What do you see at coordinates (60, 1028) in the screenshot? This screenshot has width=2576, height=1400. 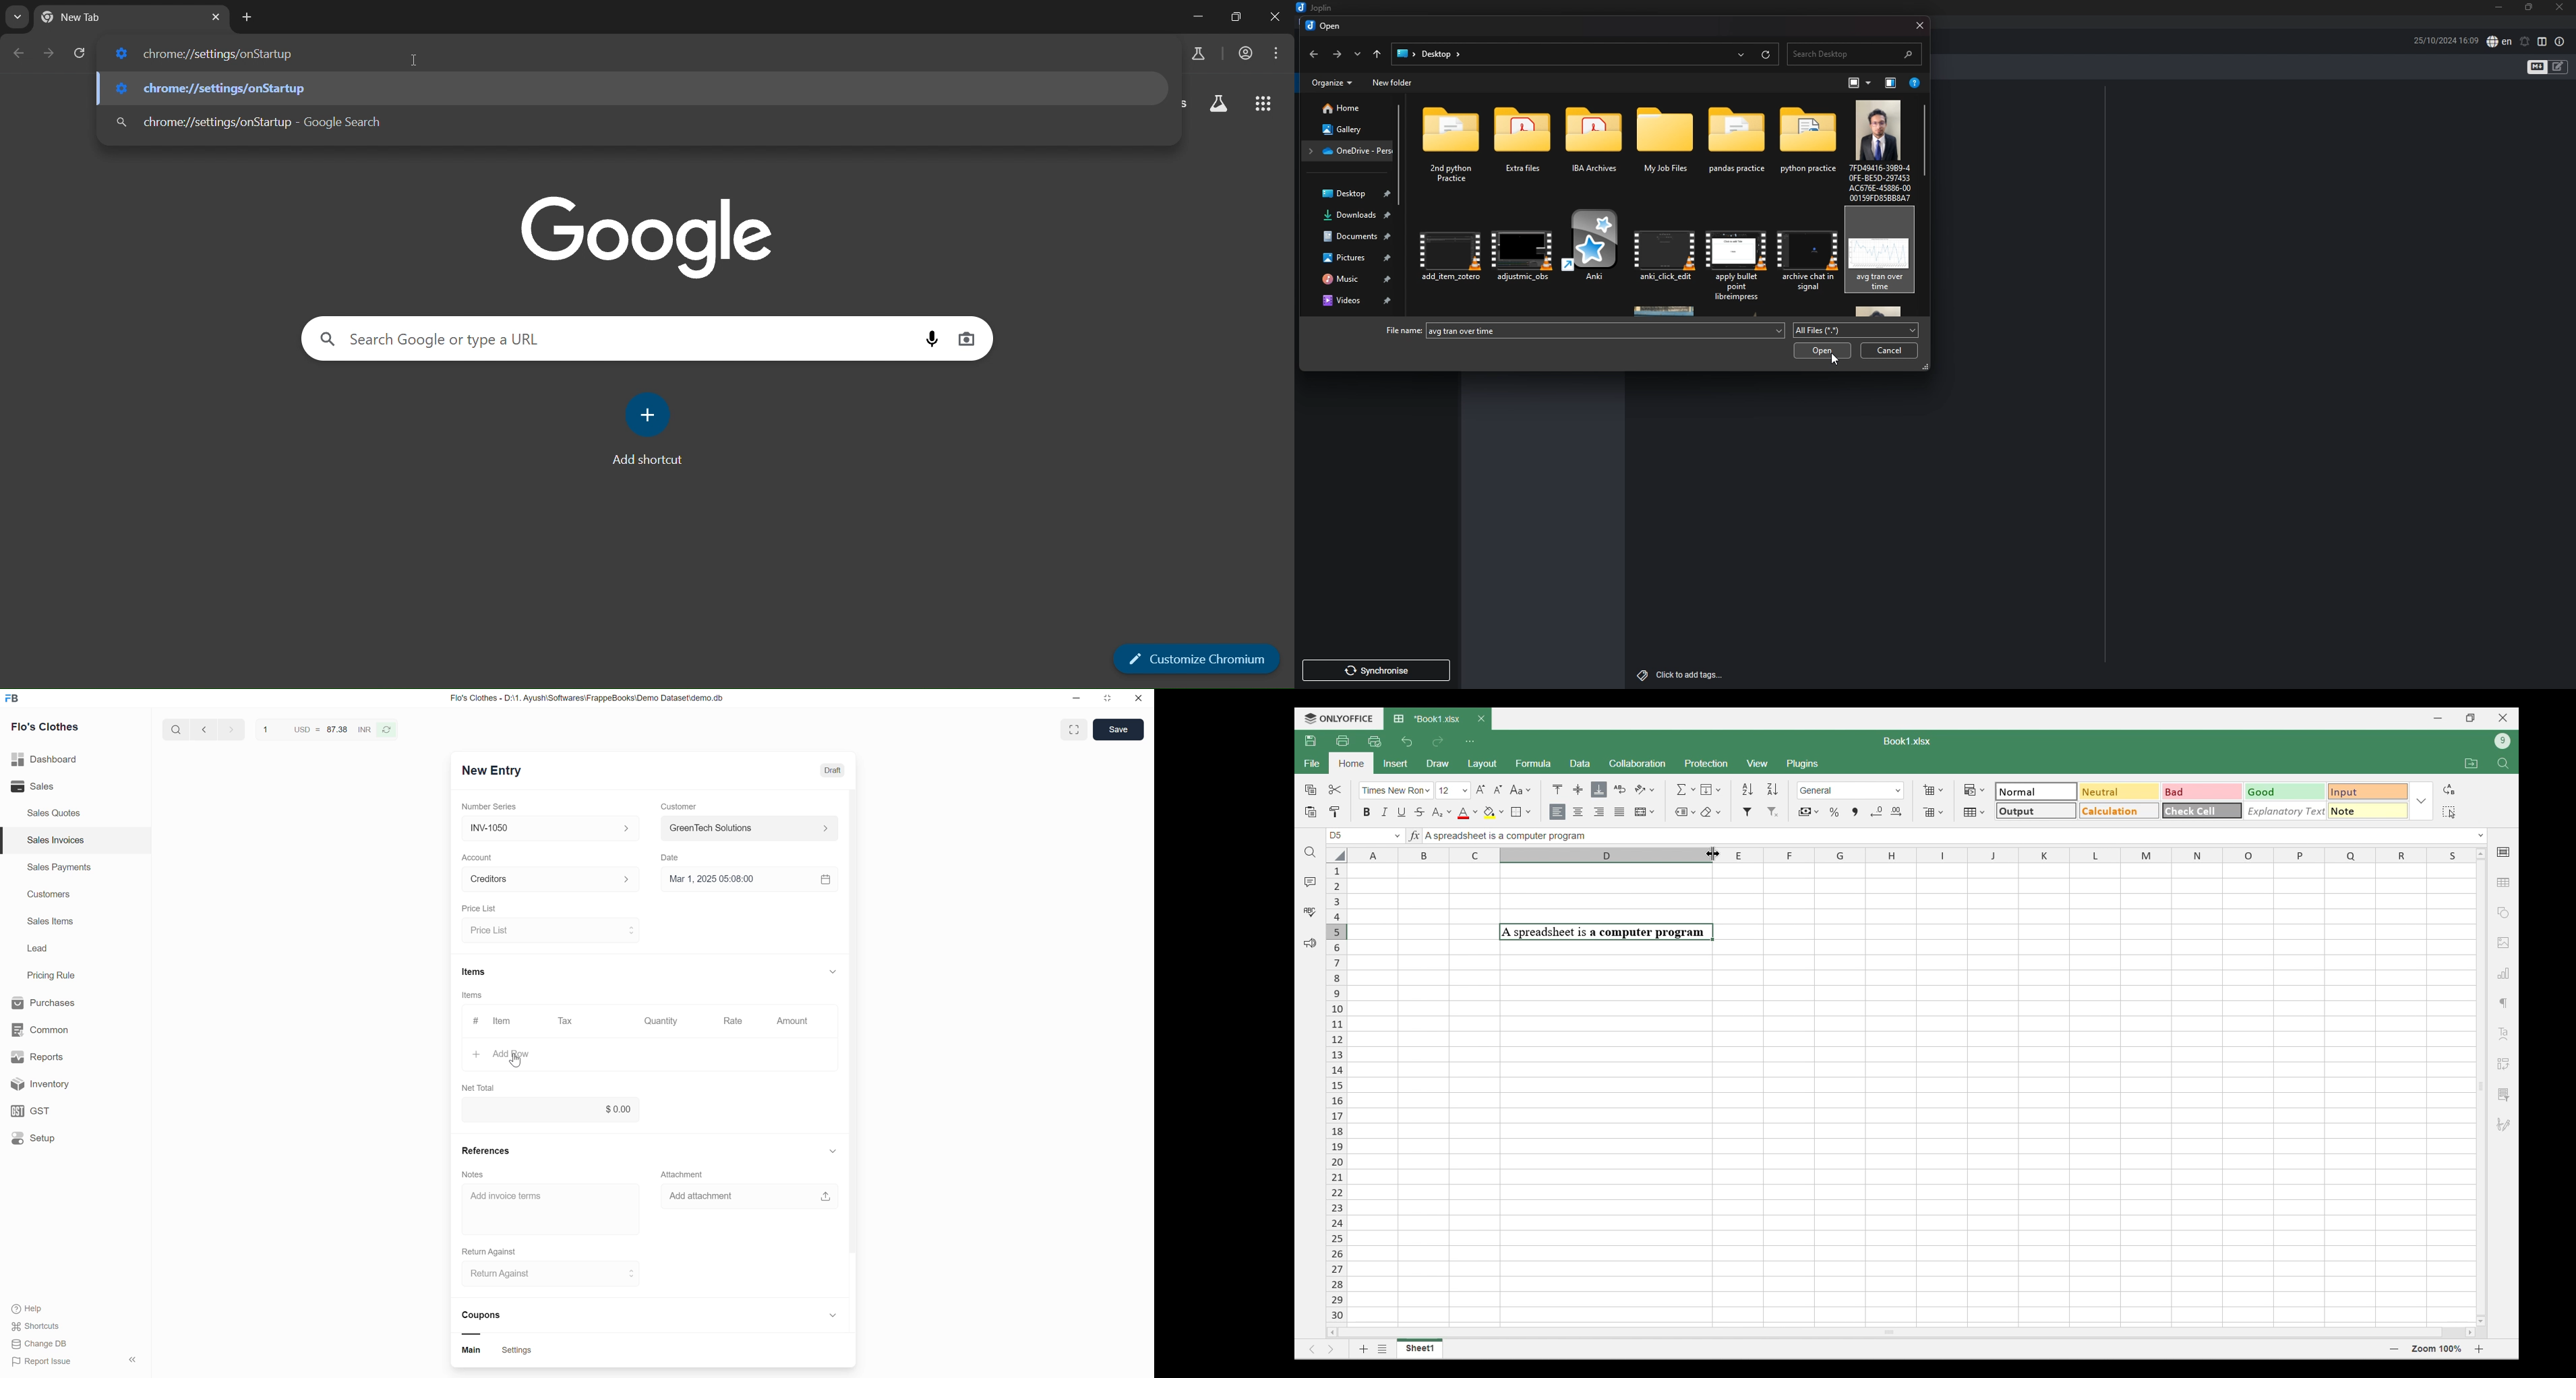 I see `common` at bounding box center [60, 1028].